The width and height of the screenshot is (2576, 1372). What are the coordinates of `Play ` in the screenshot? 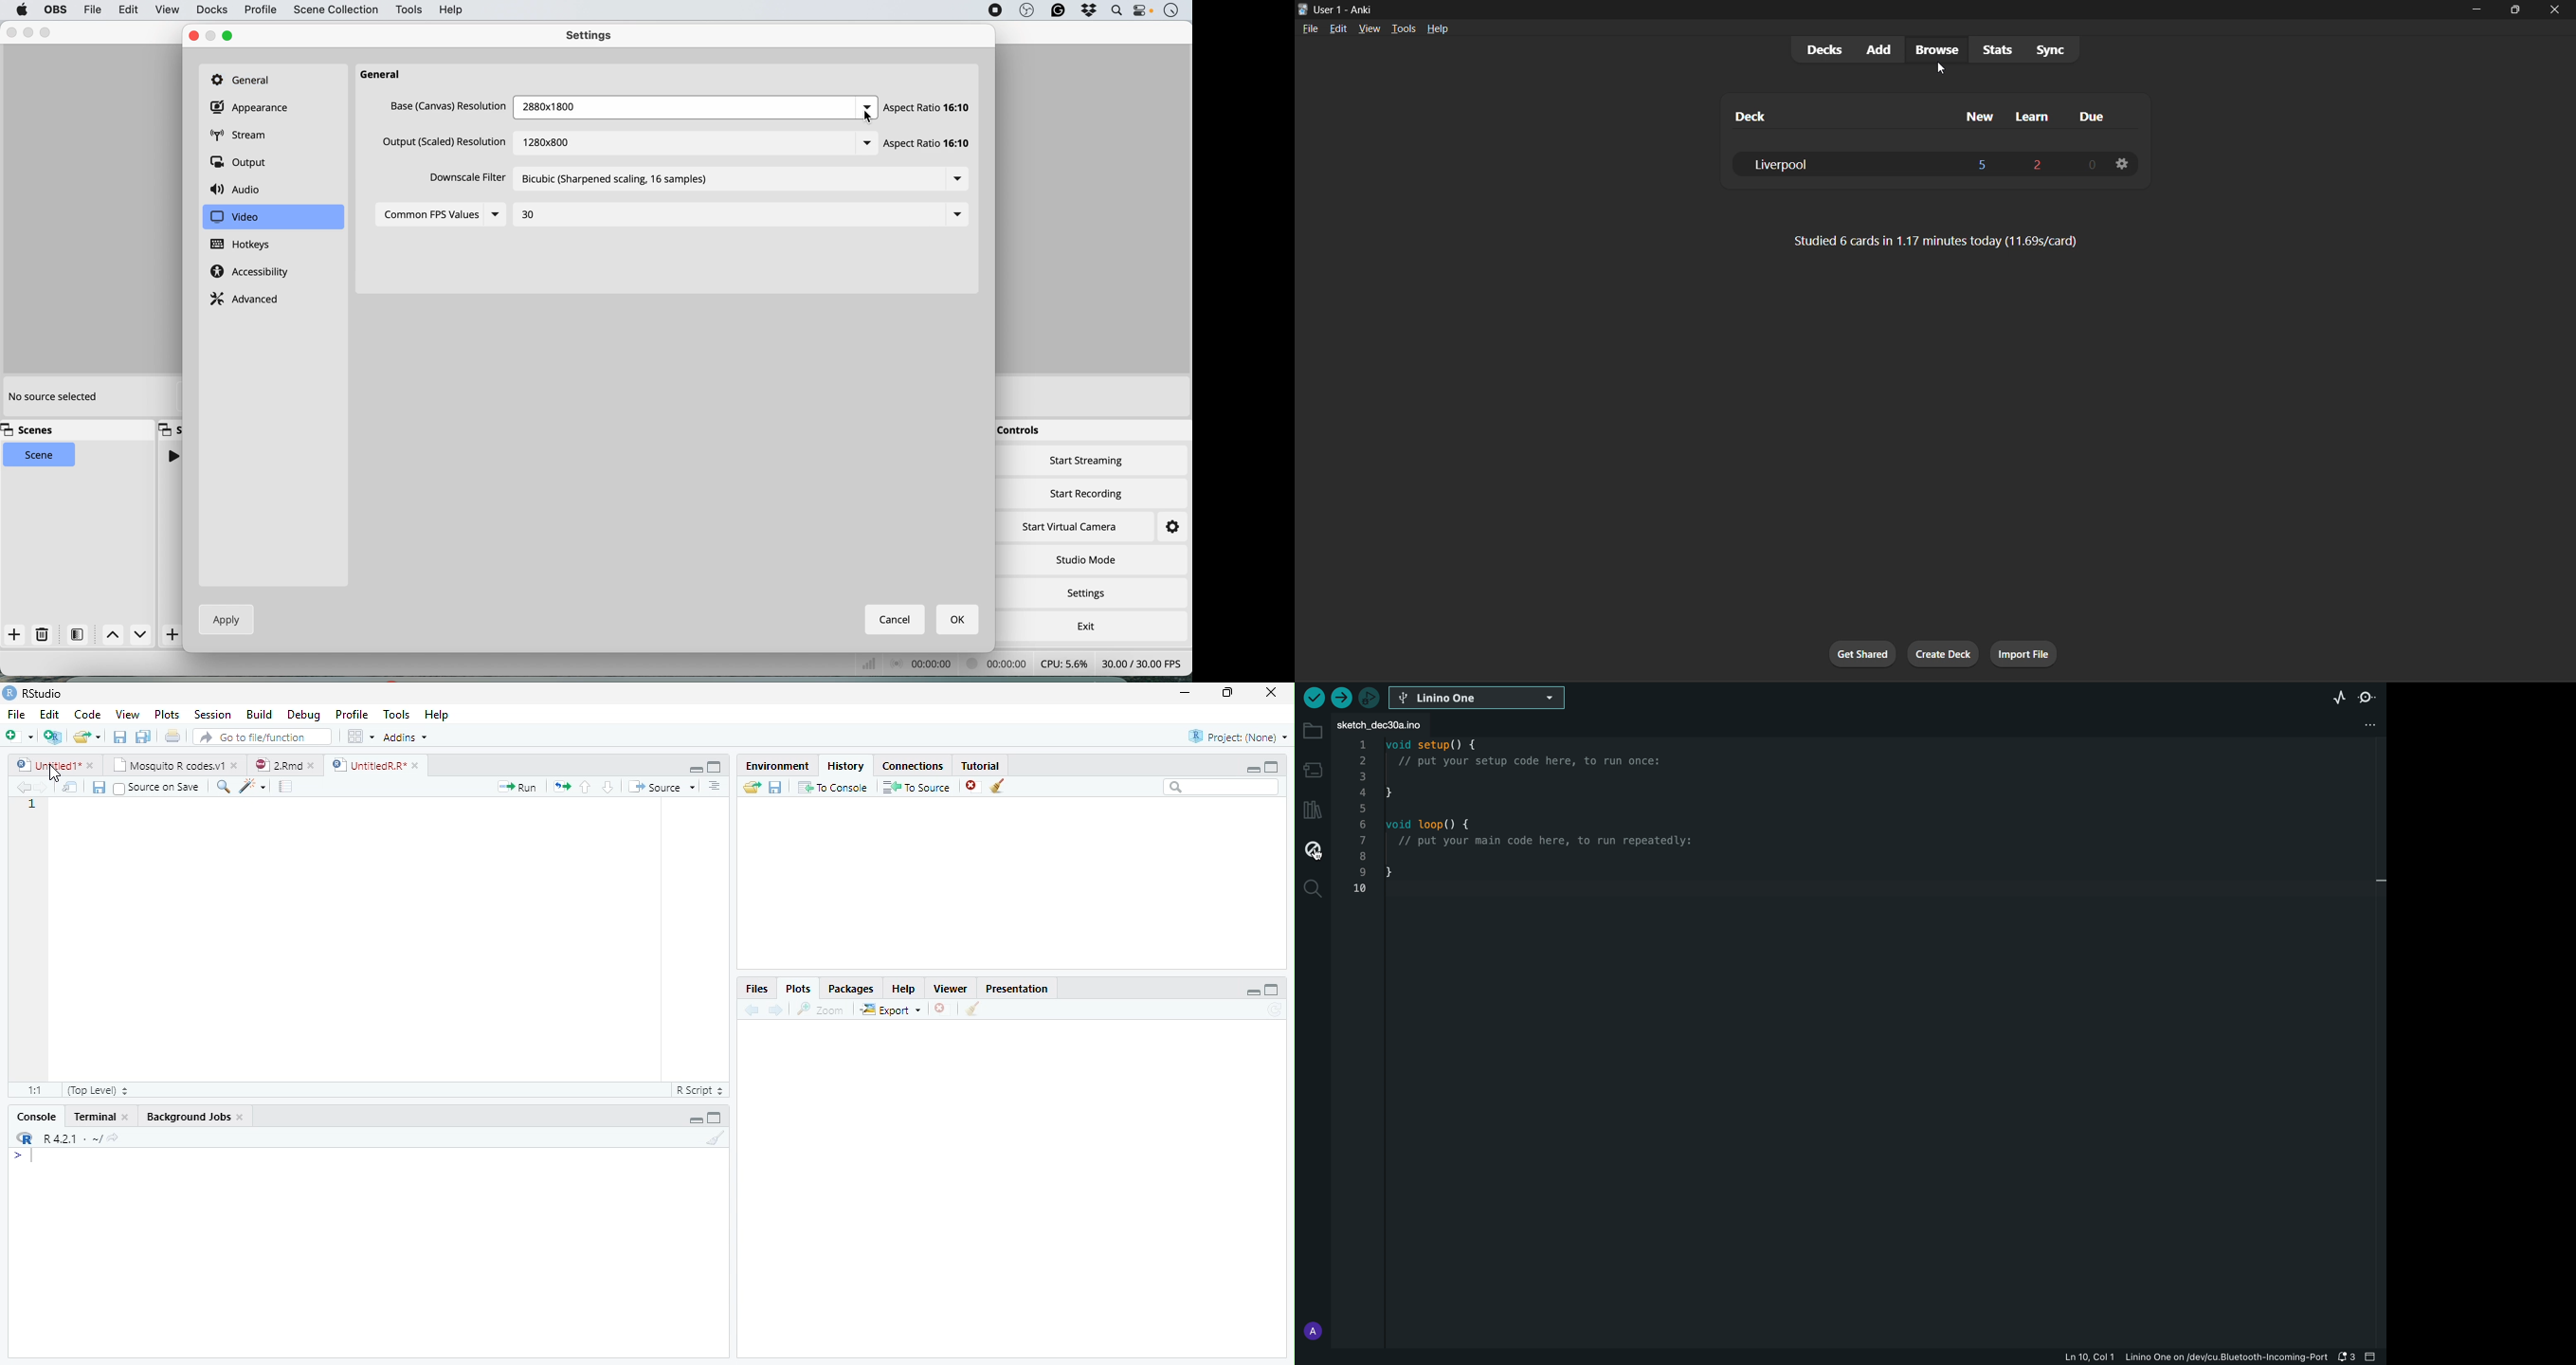 It's located at (172, 456).